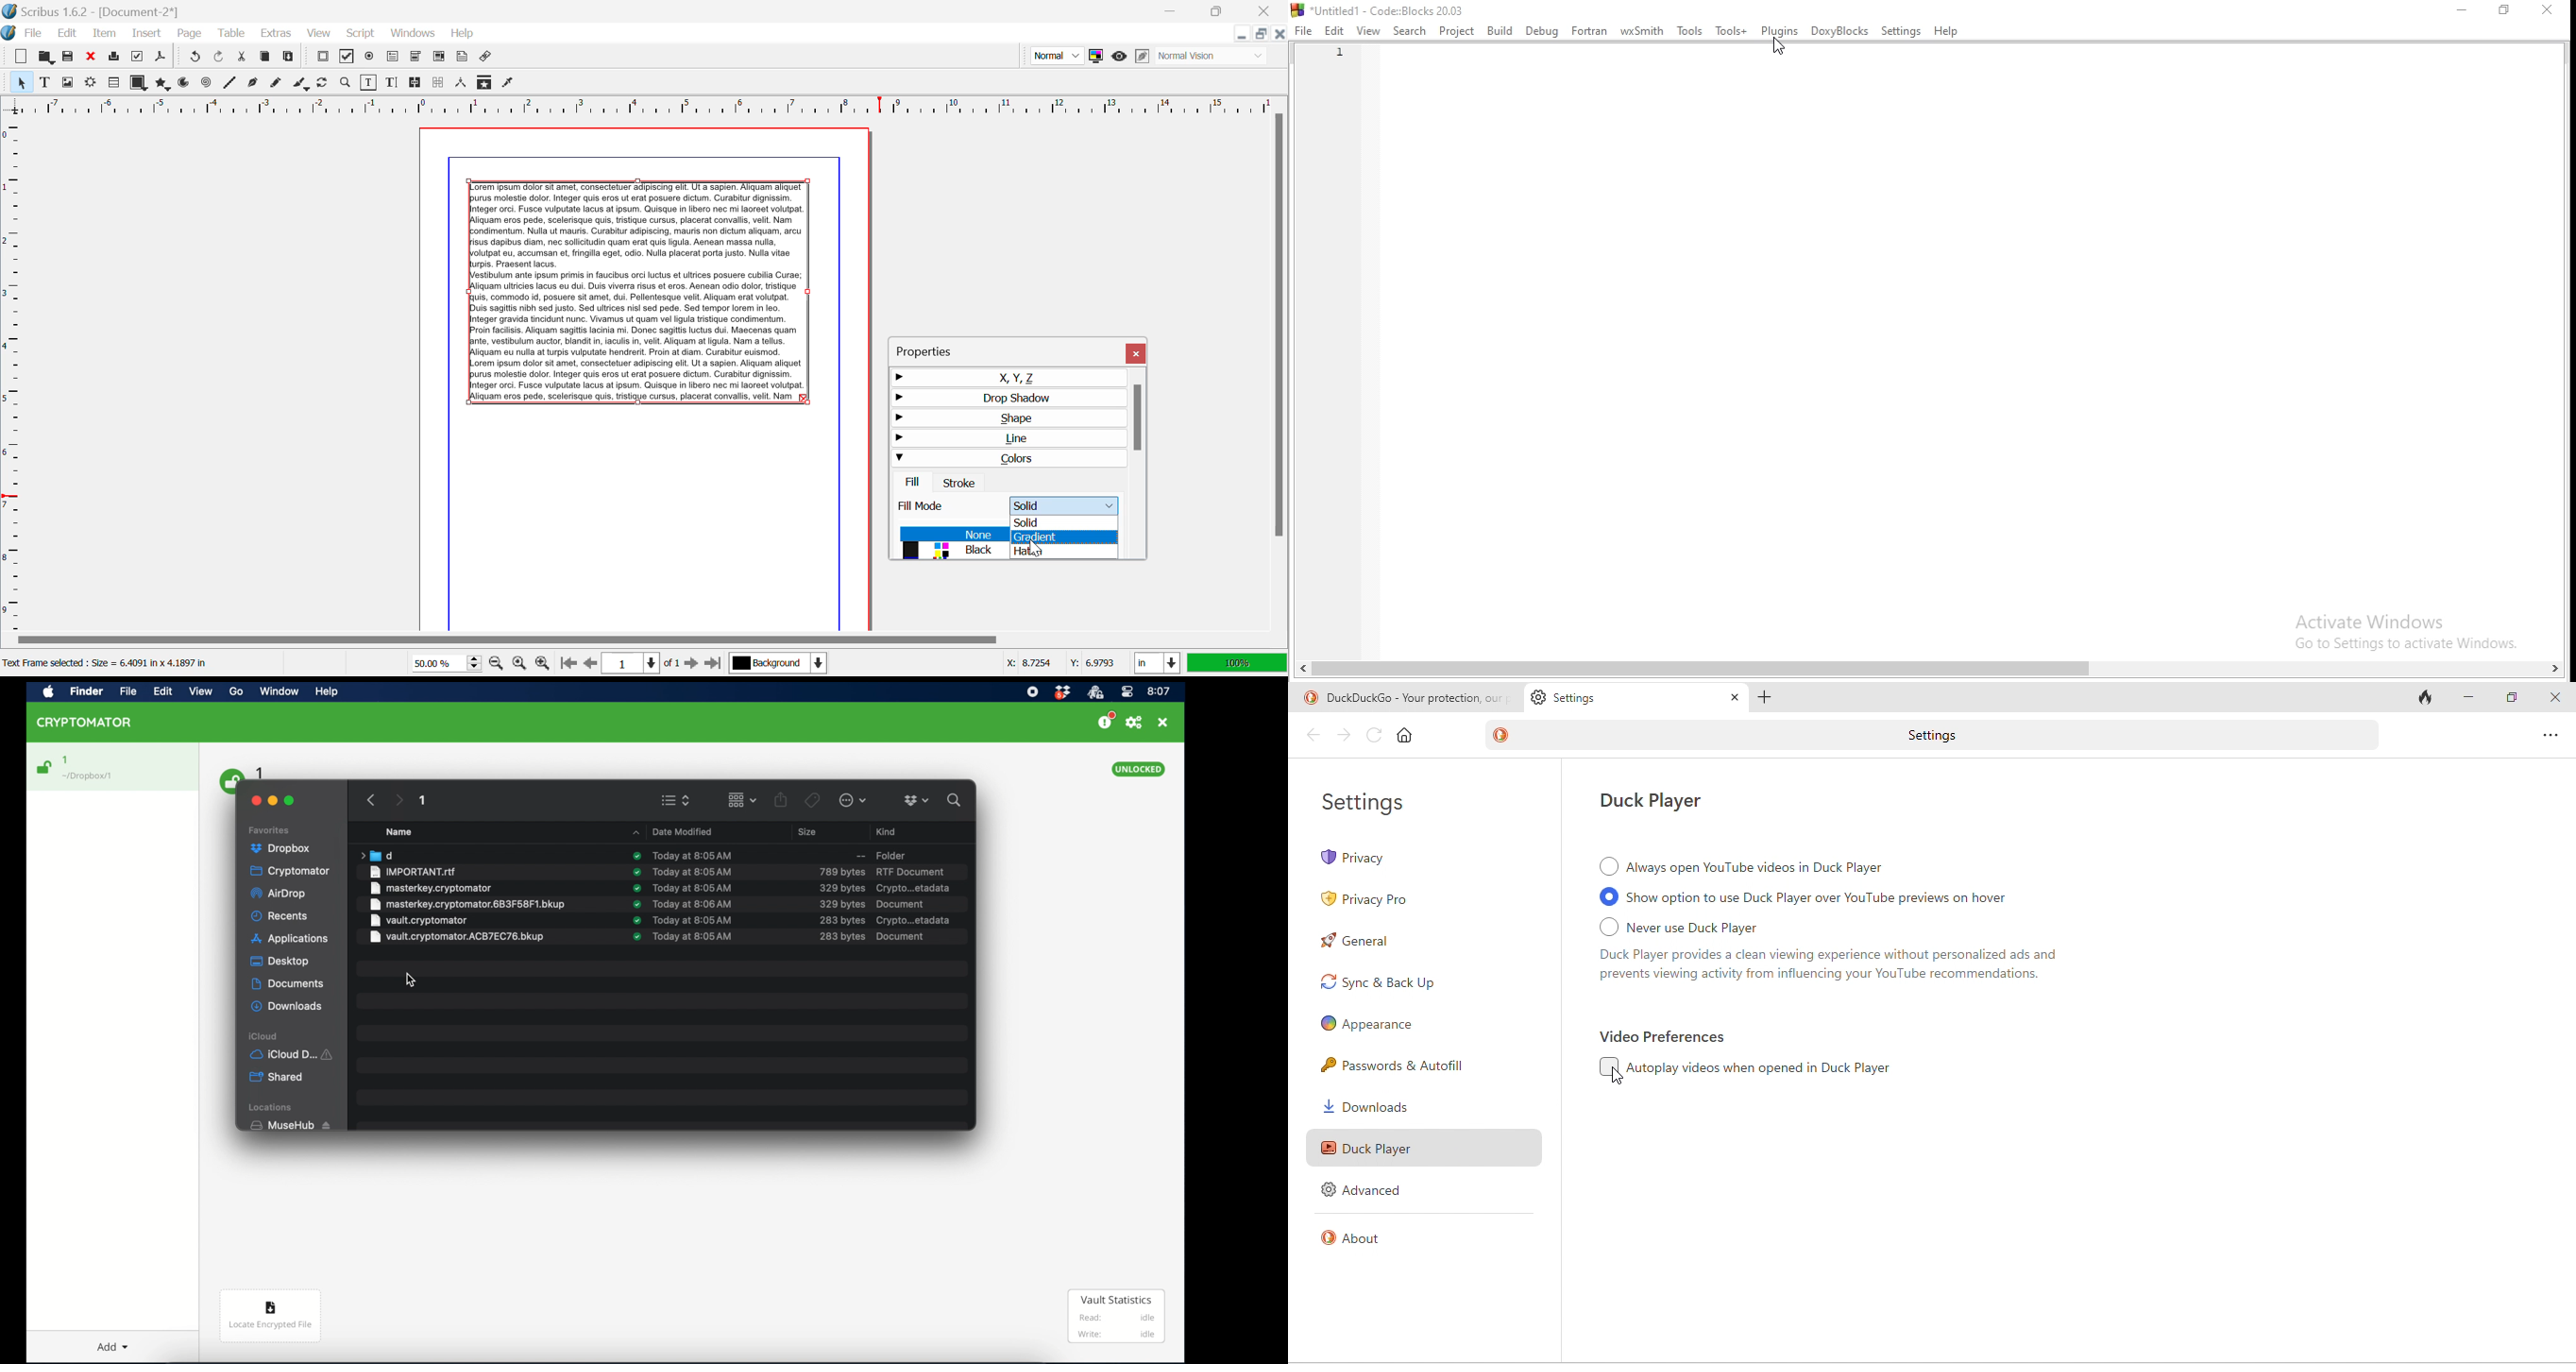  I want to click on Previous Page, so click(589, 664).